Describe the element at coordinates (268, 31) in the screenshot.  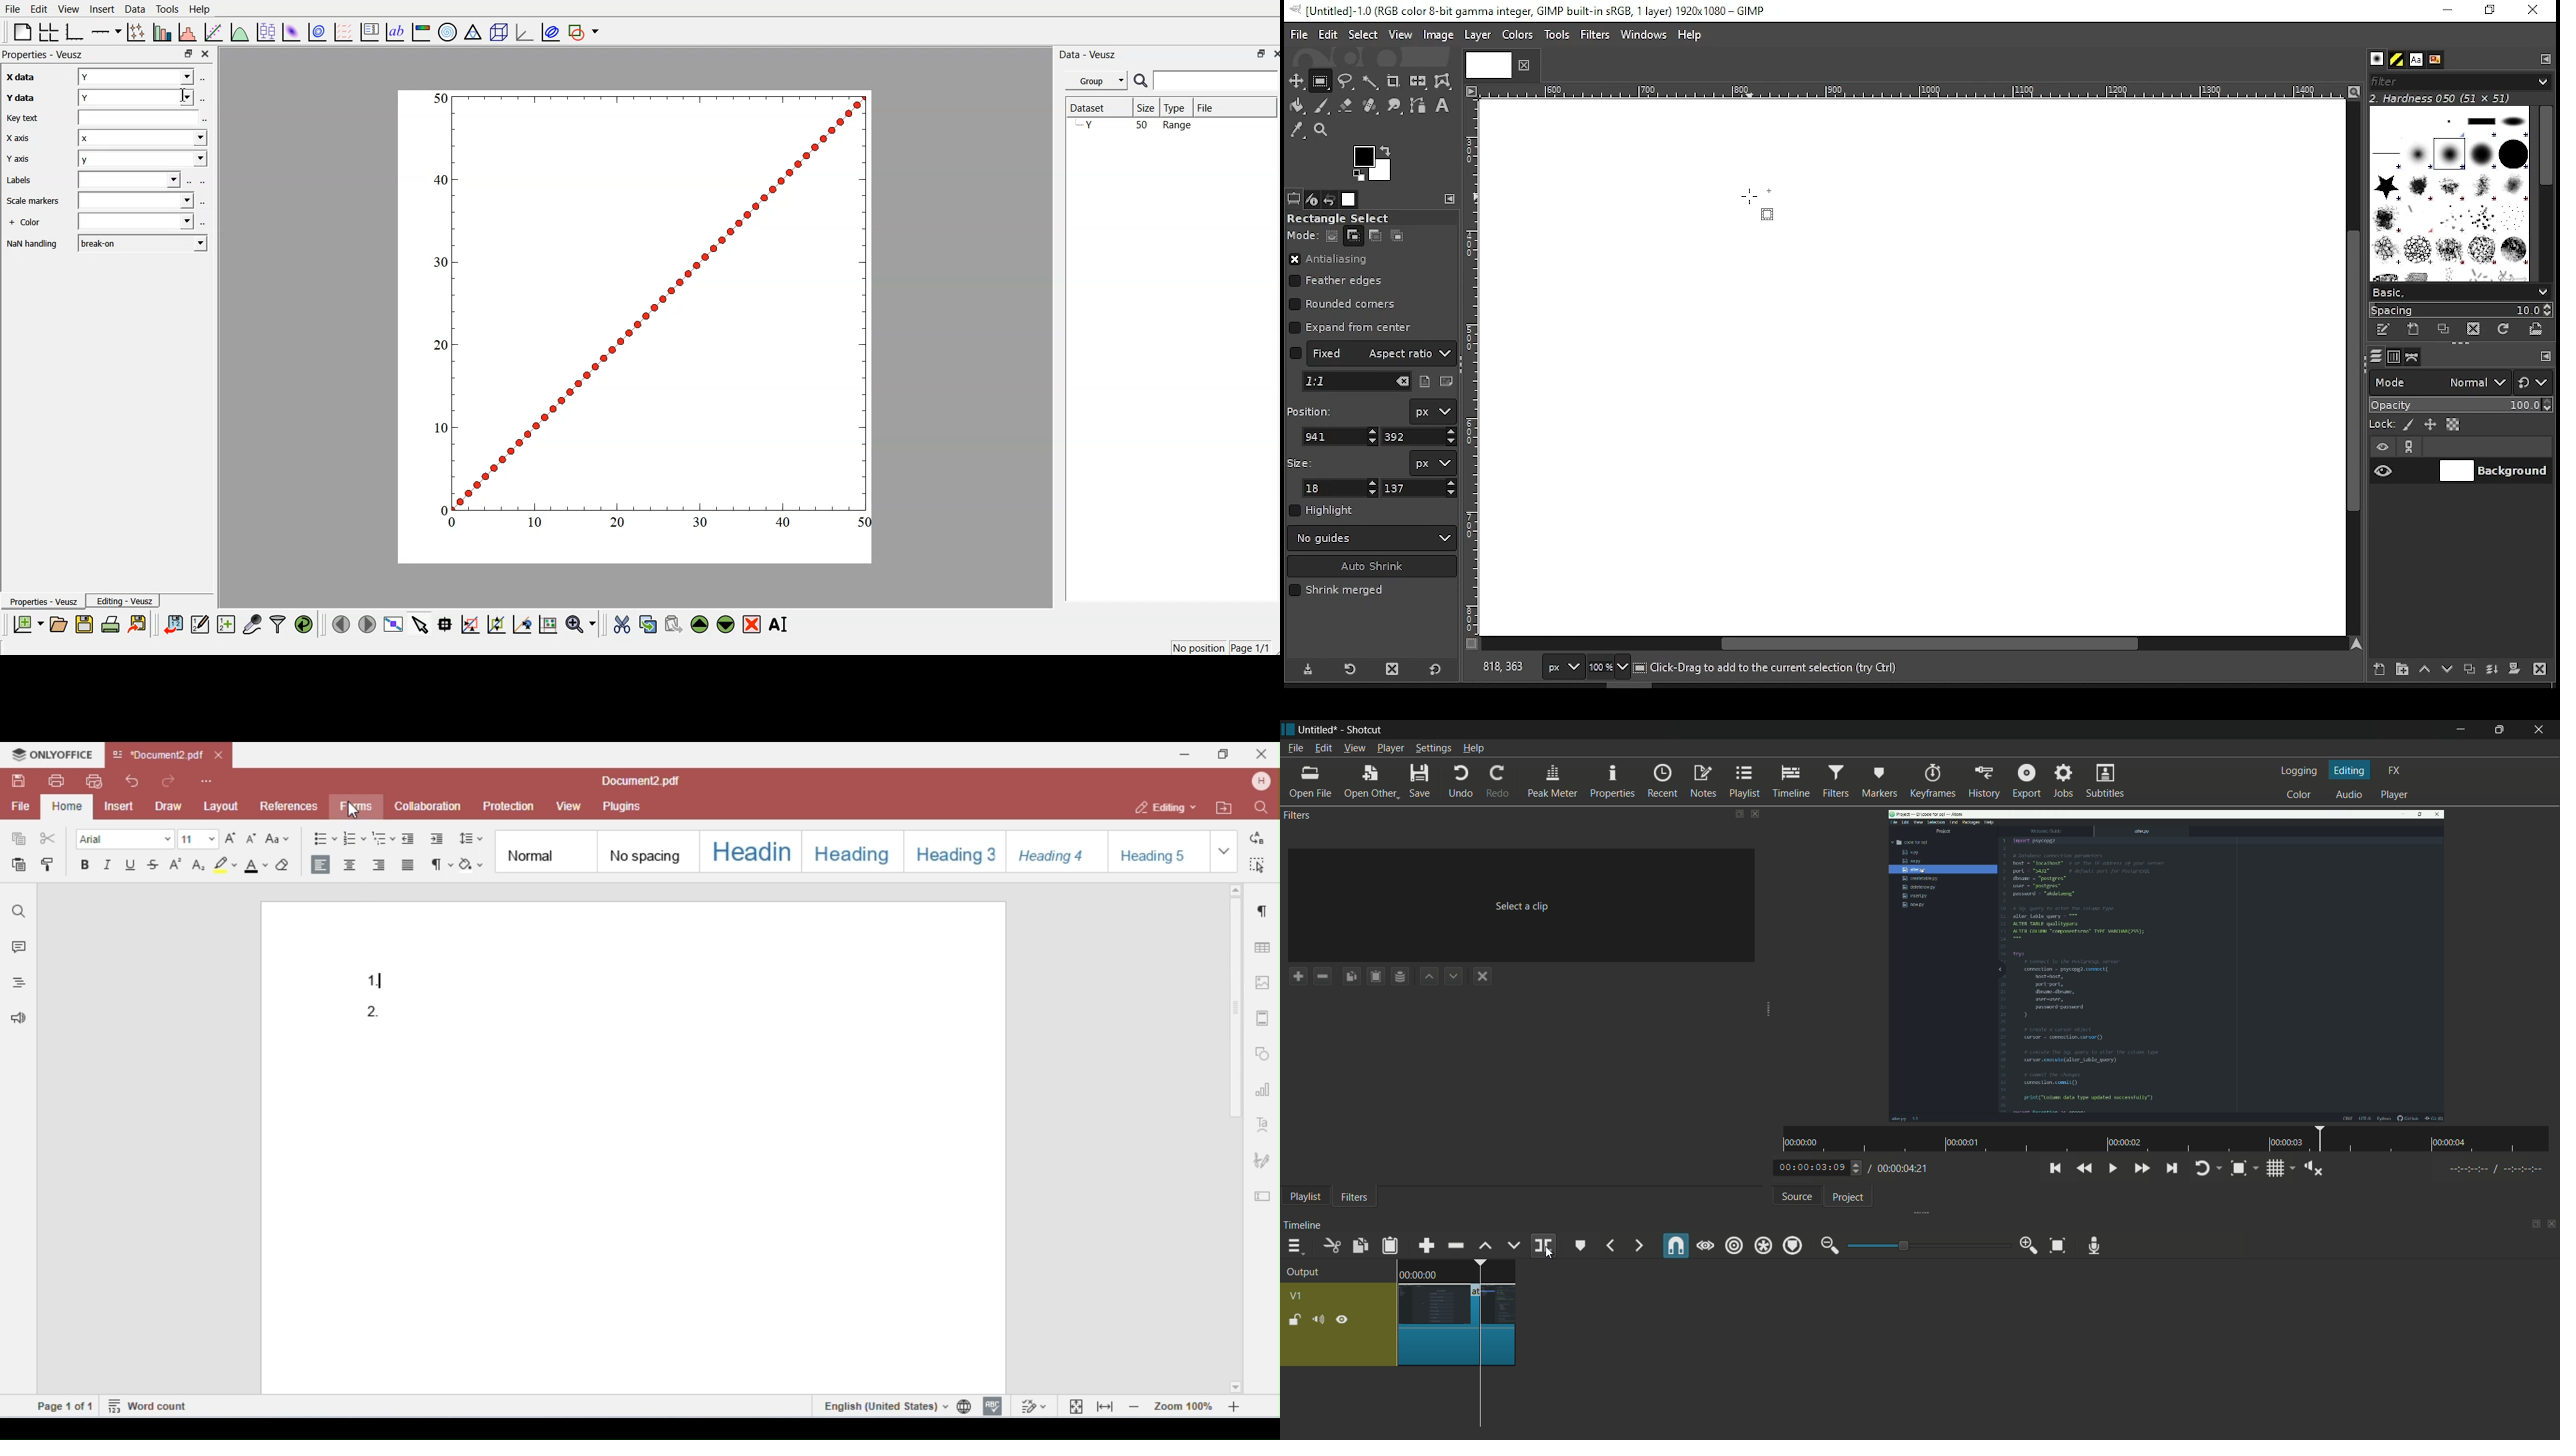
I see `plot box plots` at that location.